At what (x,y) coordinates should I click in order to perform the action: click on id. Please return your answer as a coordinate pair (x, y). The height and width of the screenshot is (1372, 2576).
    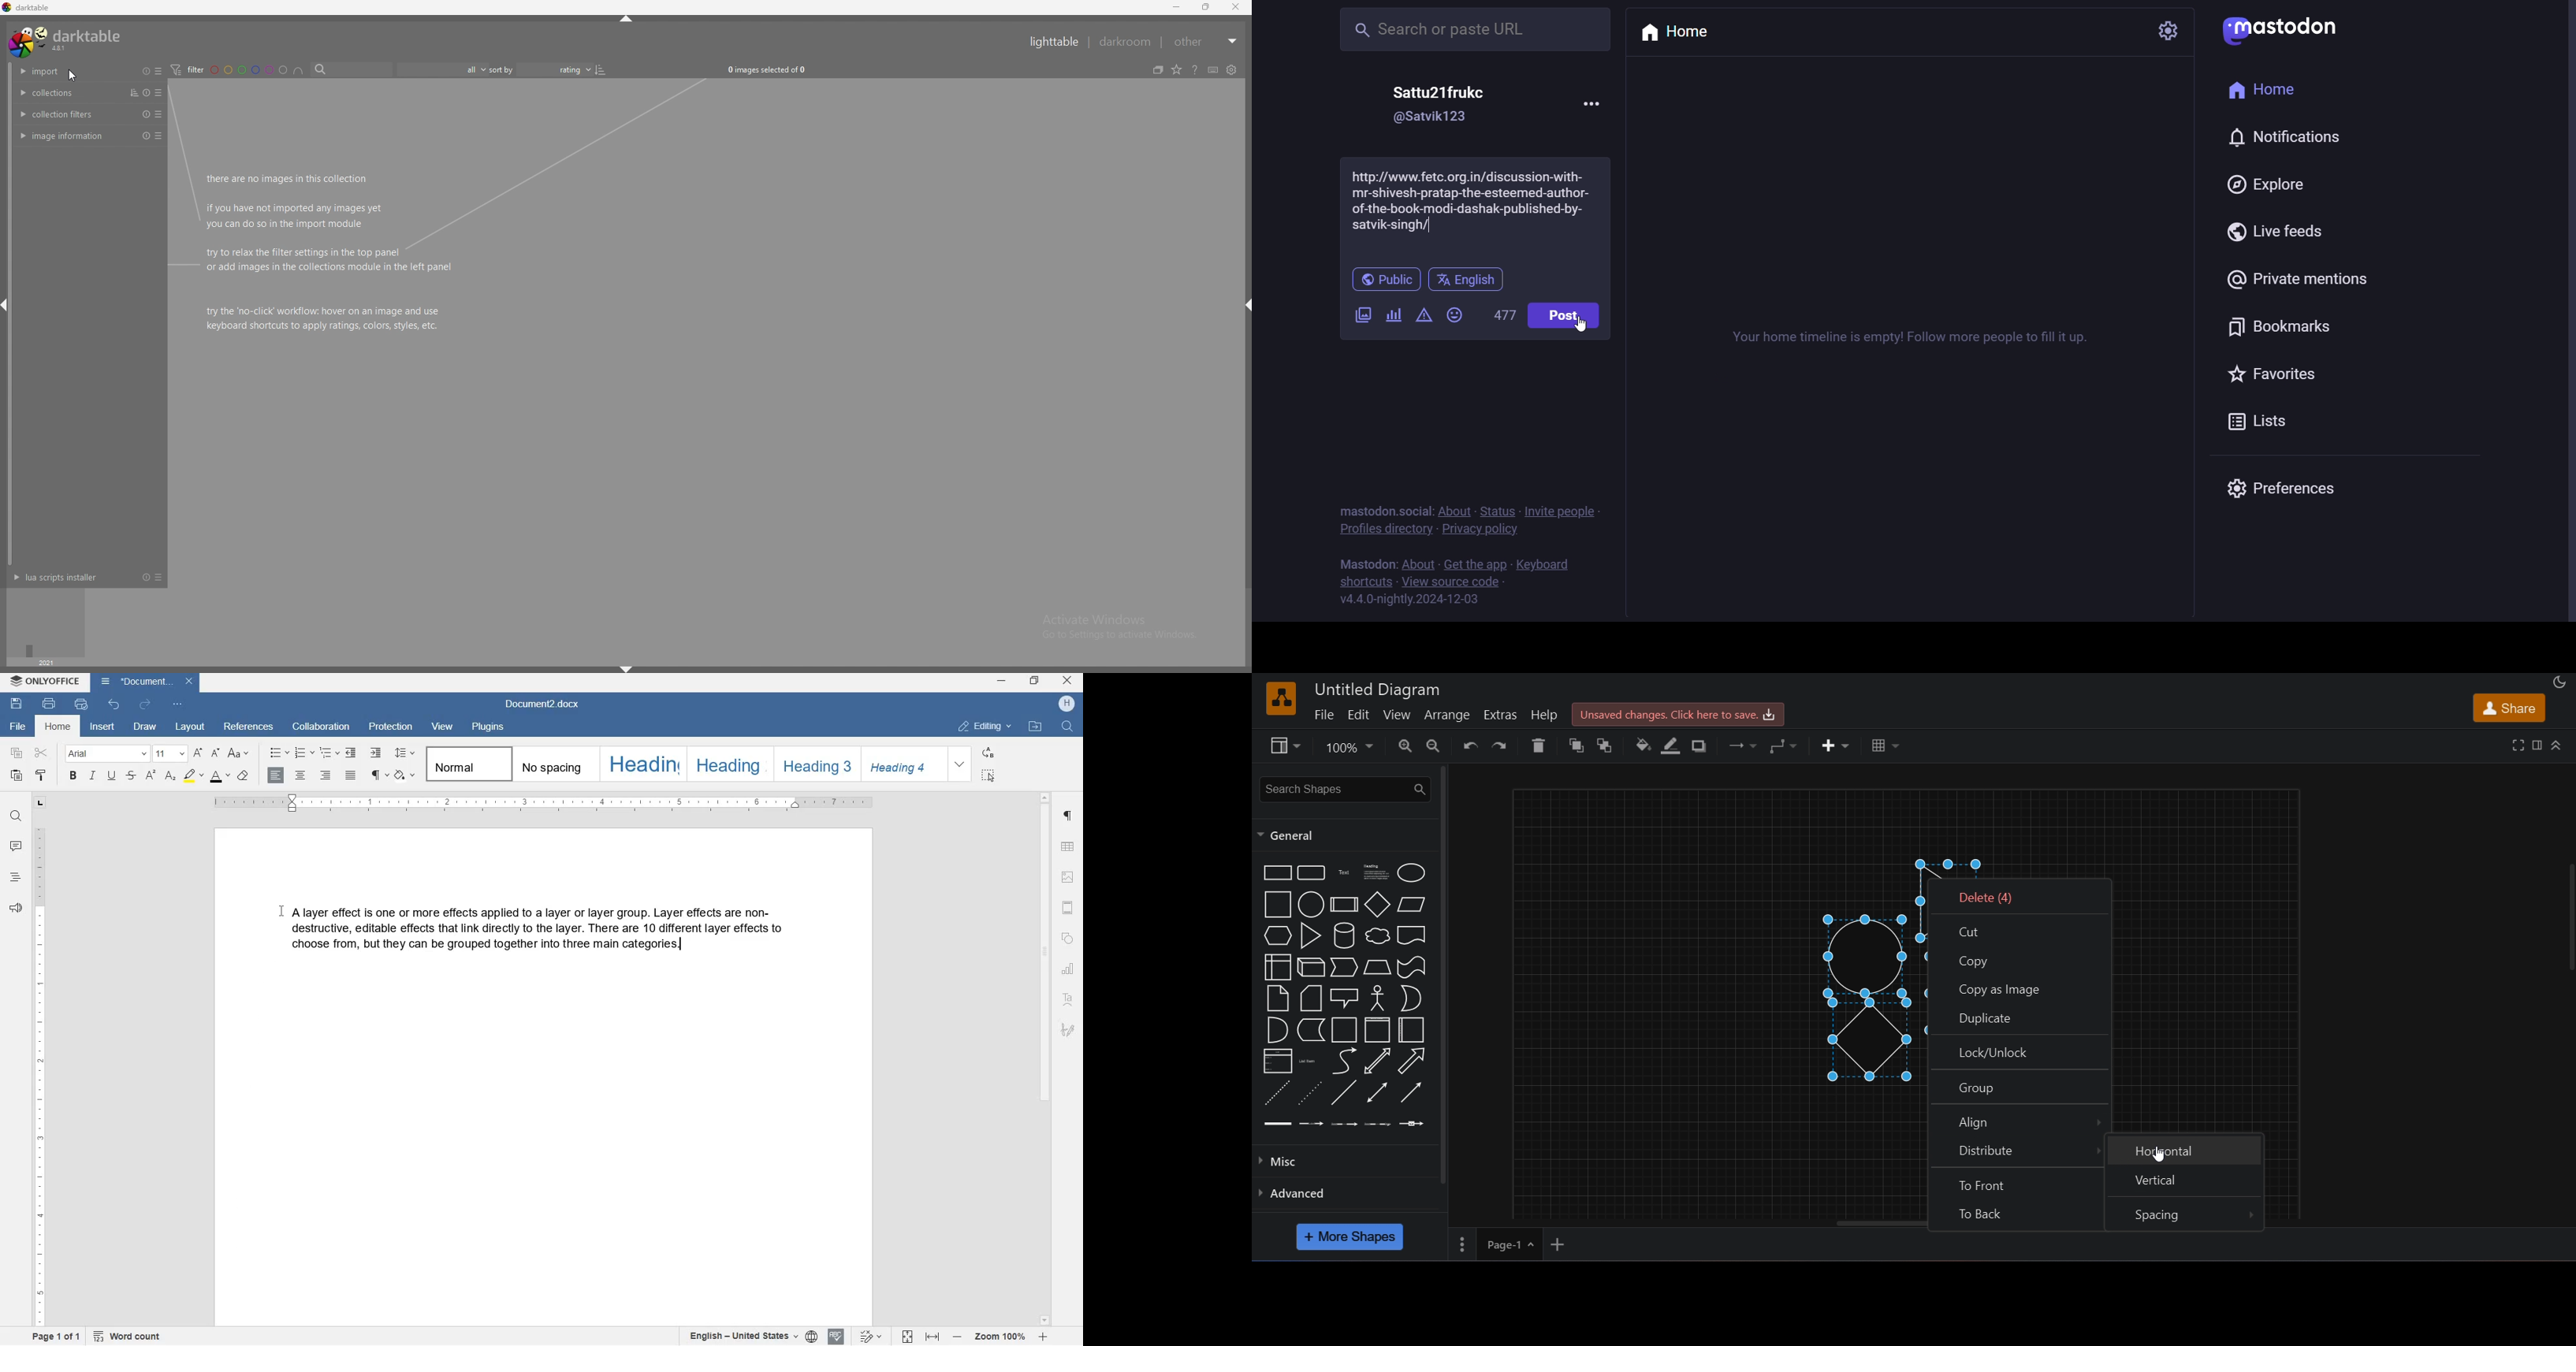
    Looking at the image, I should click on (1436, 118).